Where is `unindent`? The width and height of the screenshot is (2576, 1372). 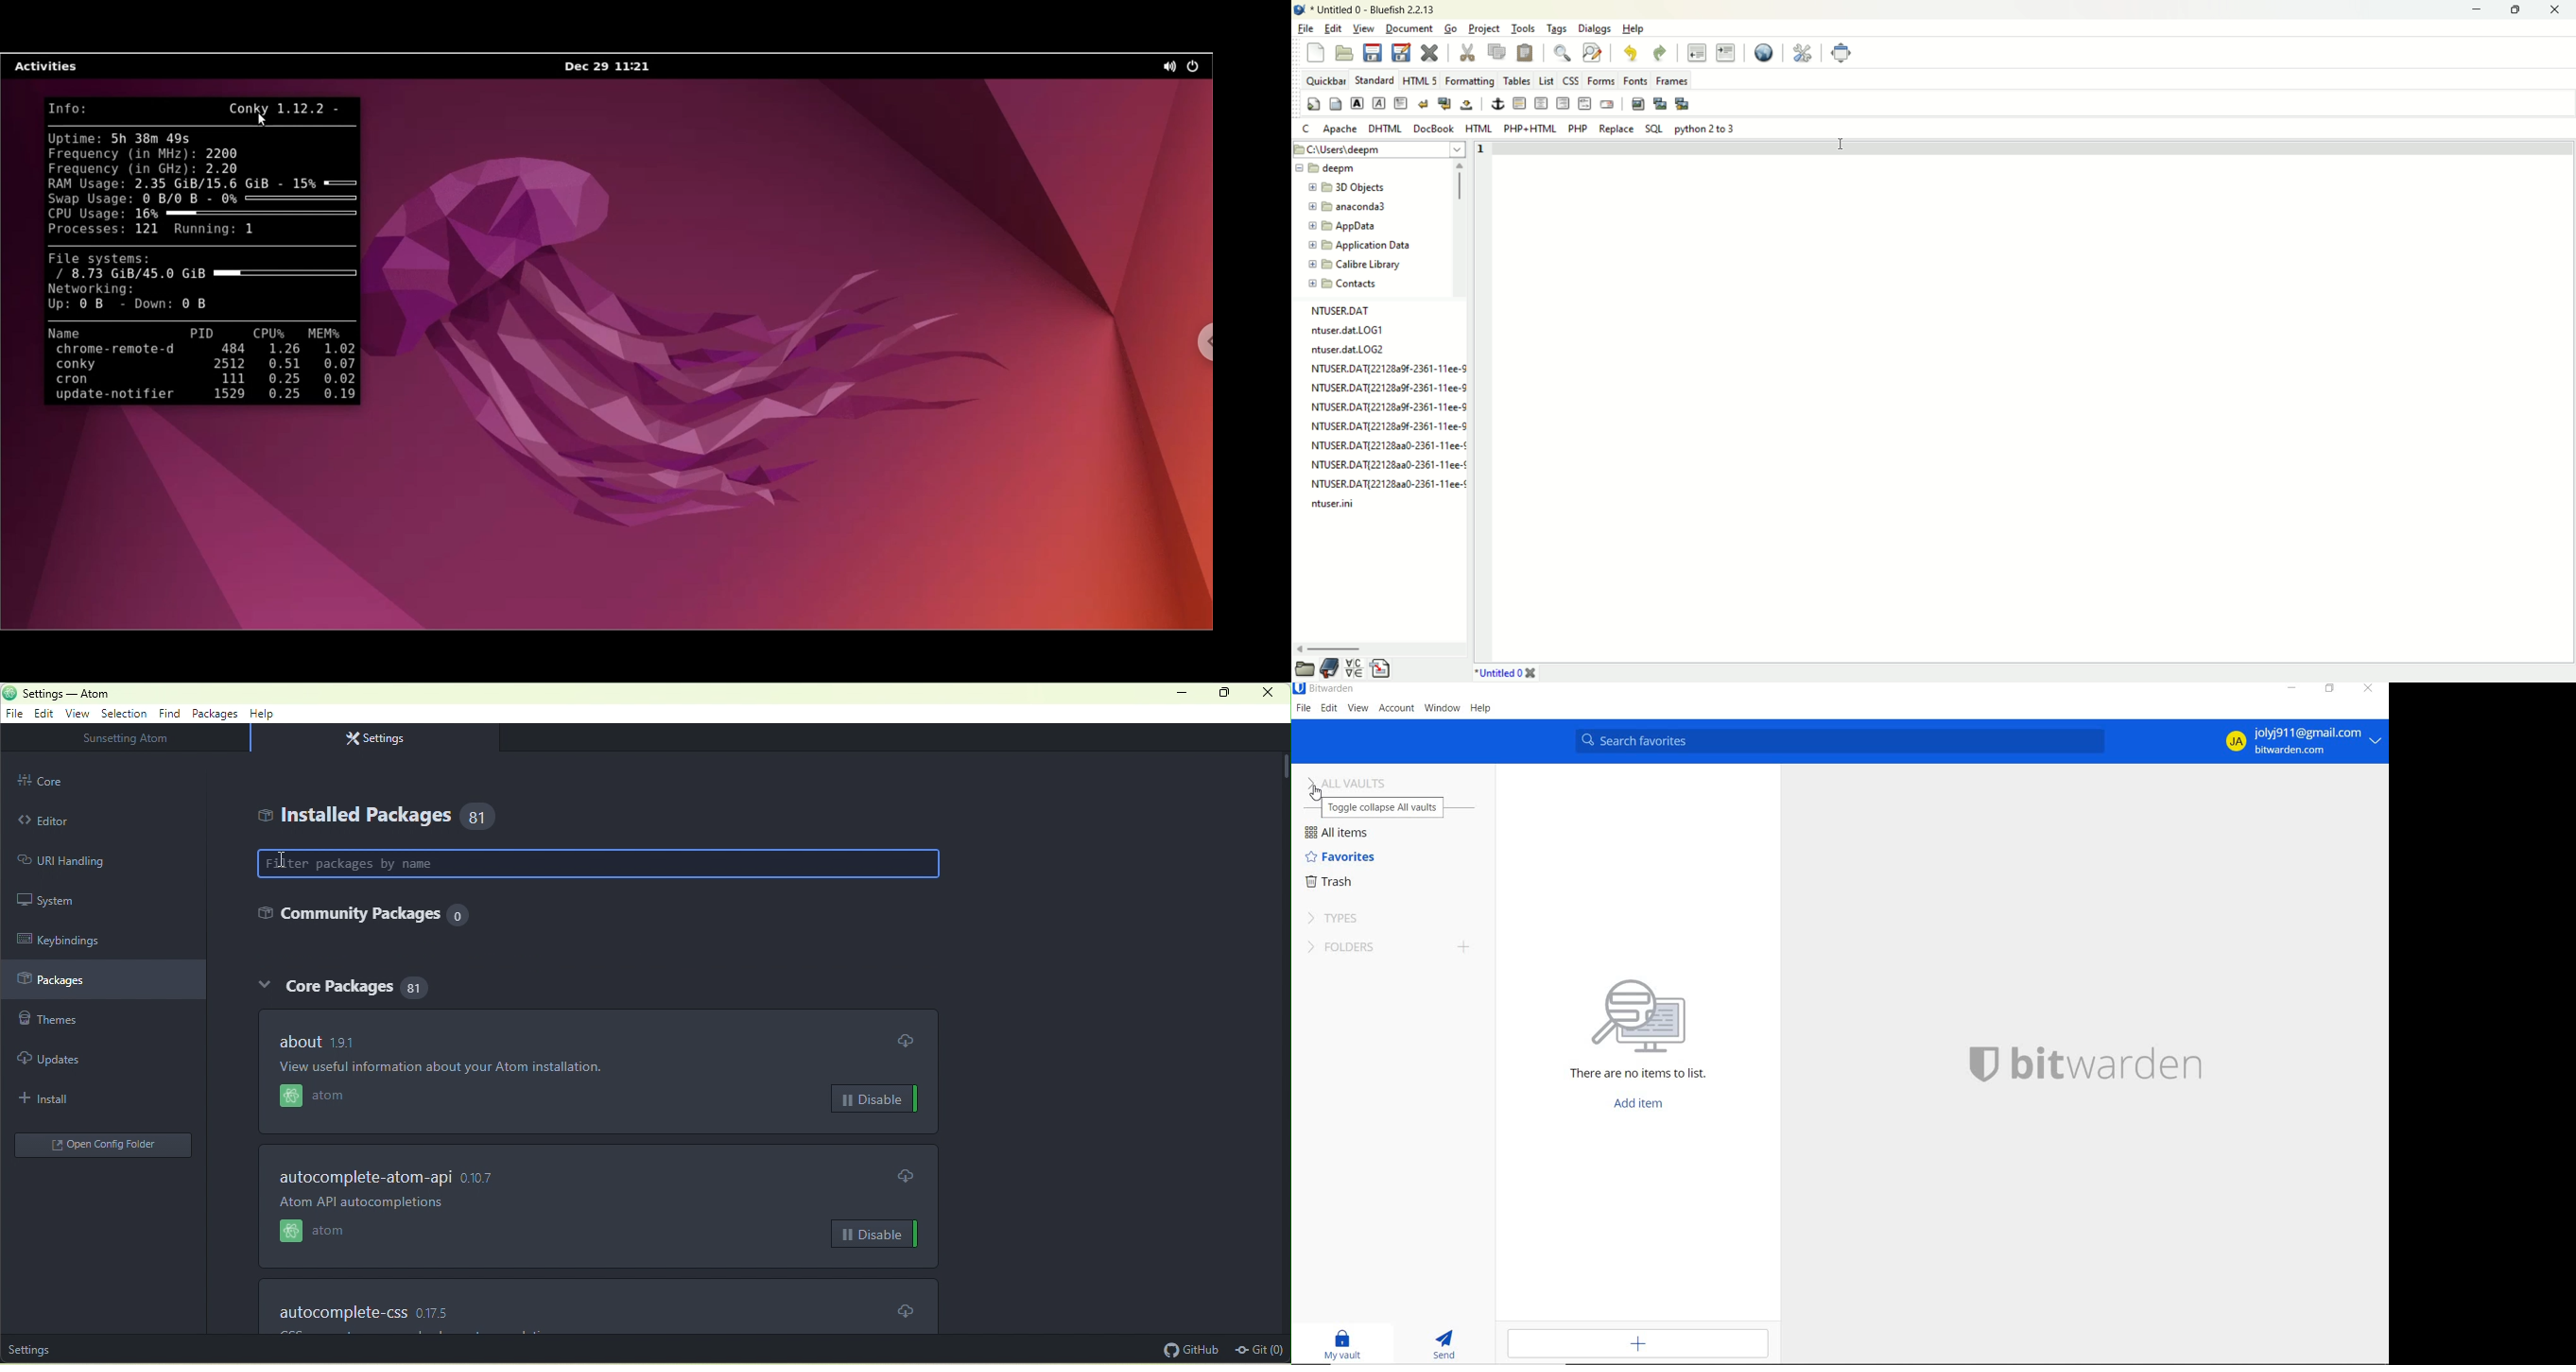 unindent is located at coordinates (1697, 53).